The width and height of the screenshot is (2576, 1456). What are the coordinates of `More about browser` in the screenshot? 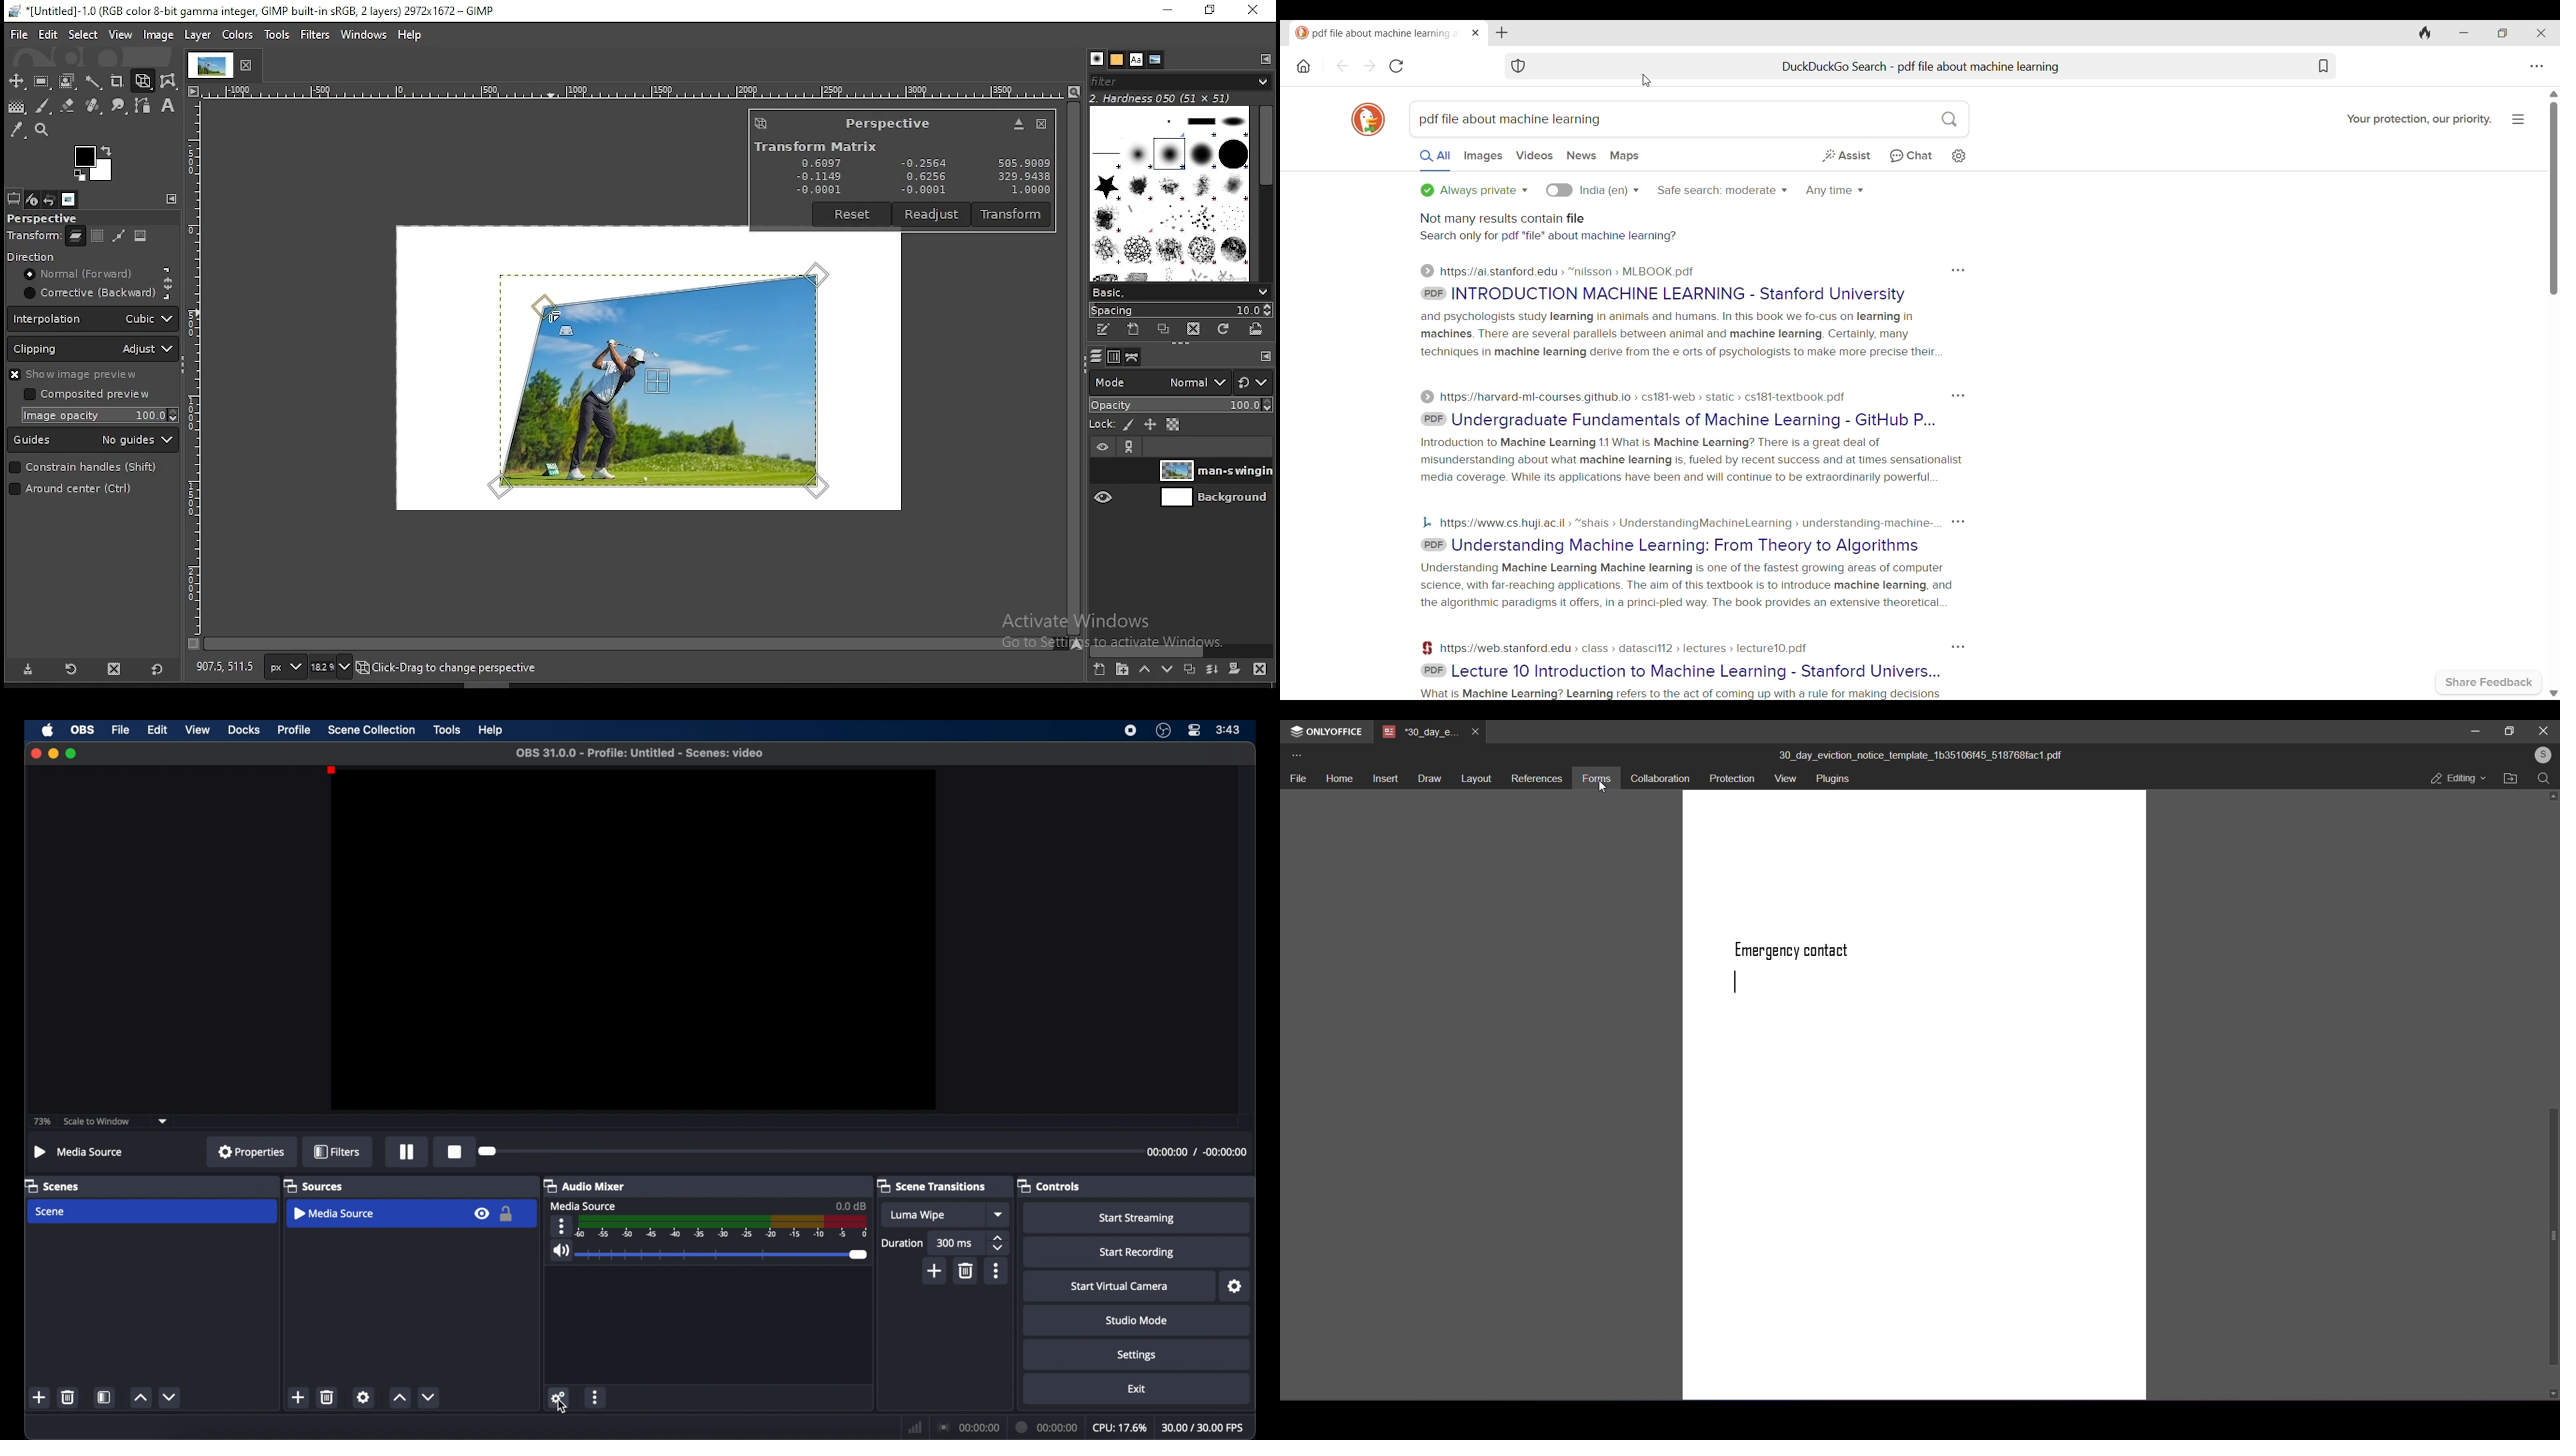 It's located at (2518, 119).